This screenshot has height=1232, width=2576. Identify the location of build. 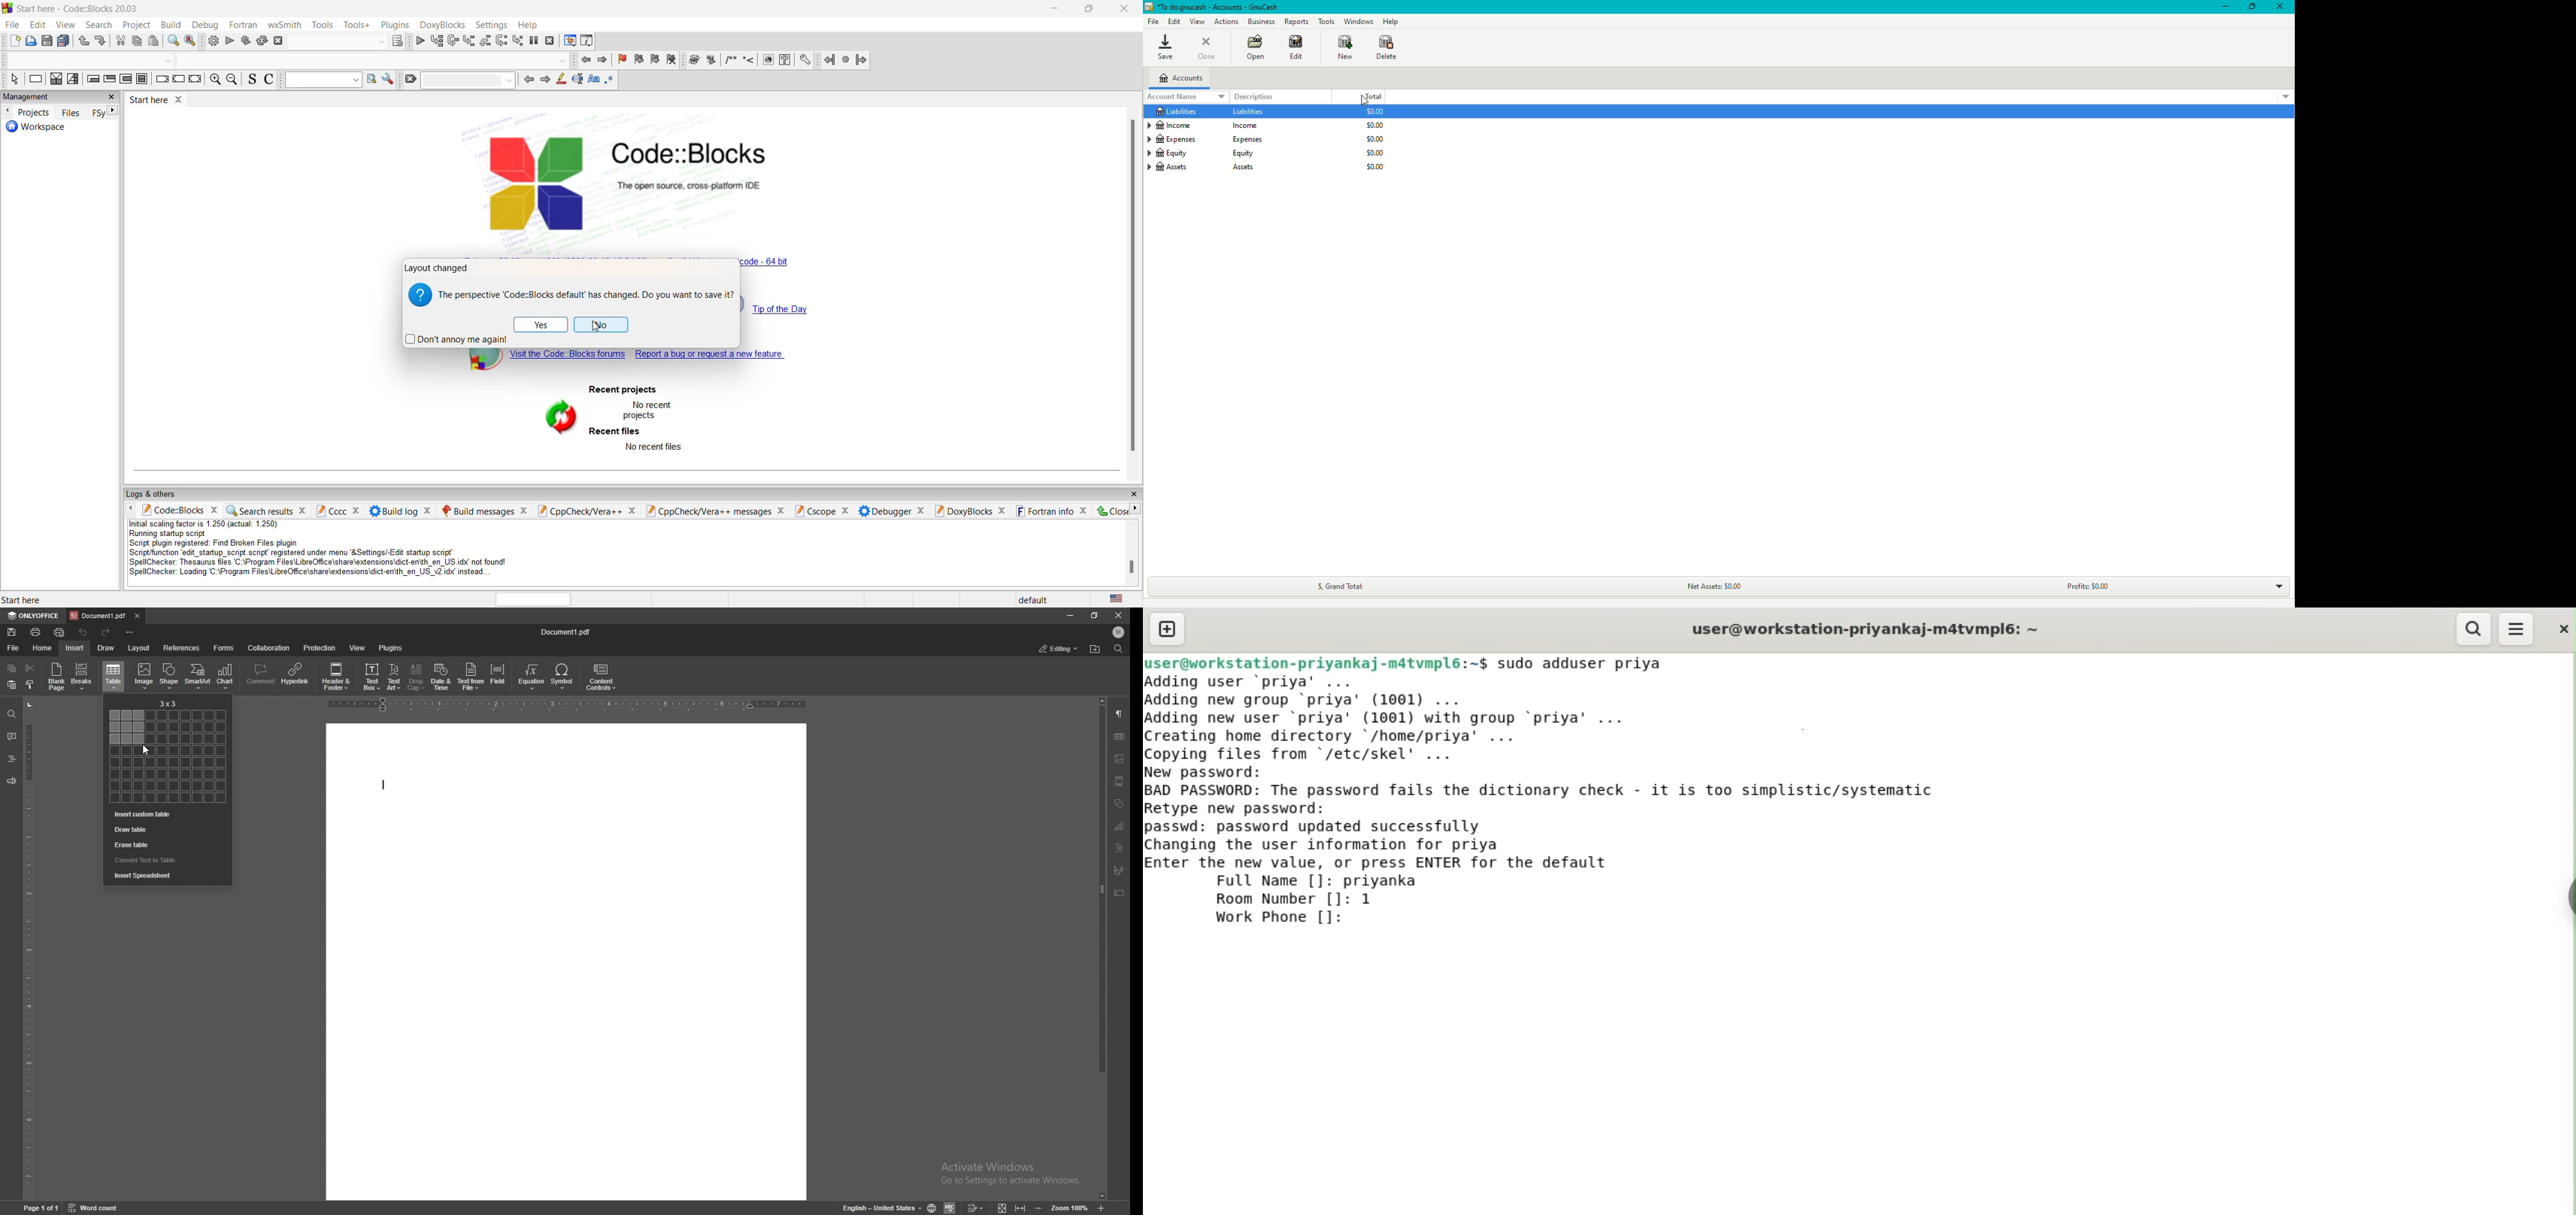
(170, 25).